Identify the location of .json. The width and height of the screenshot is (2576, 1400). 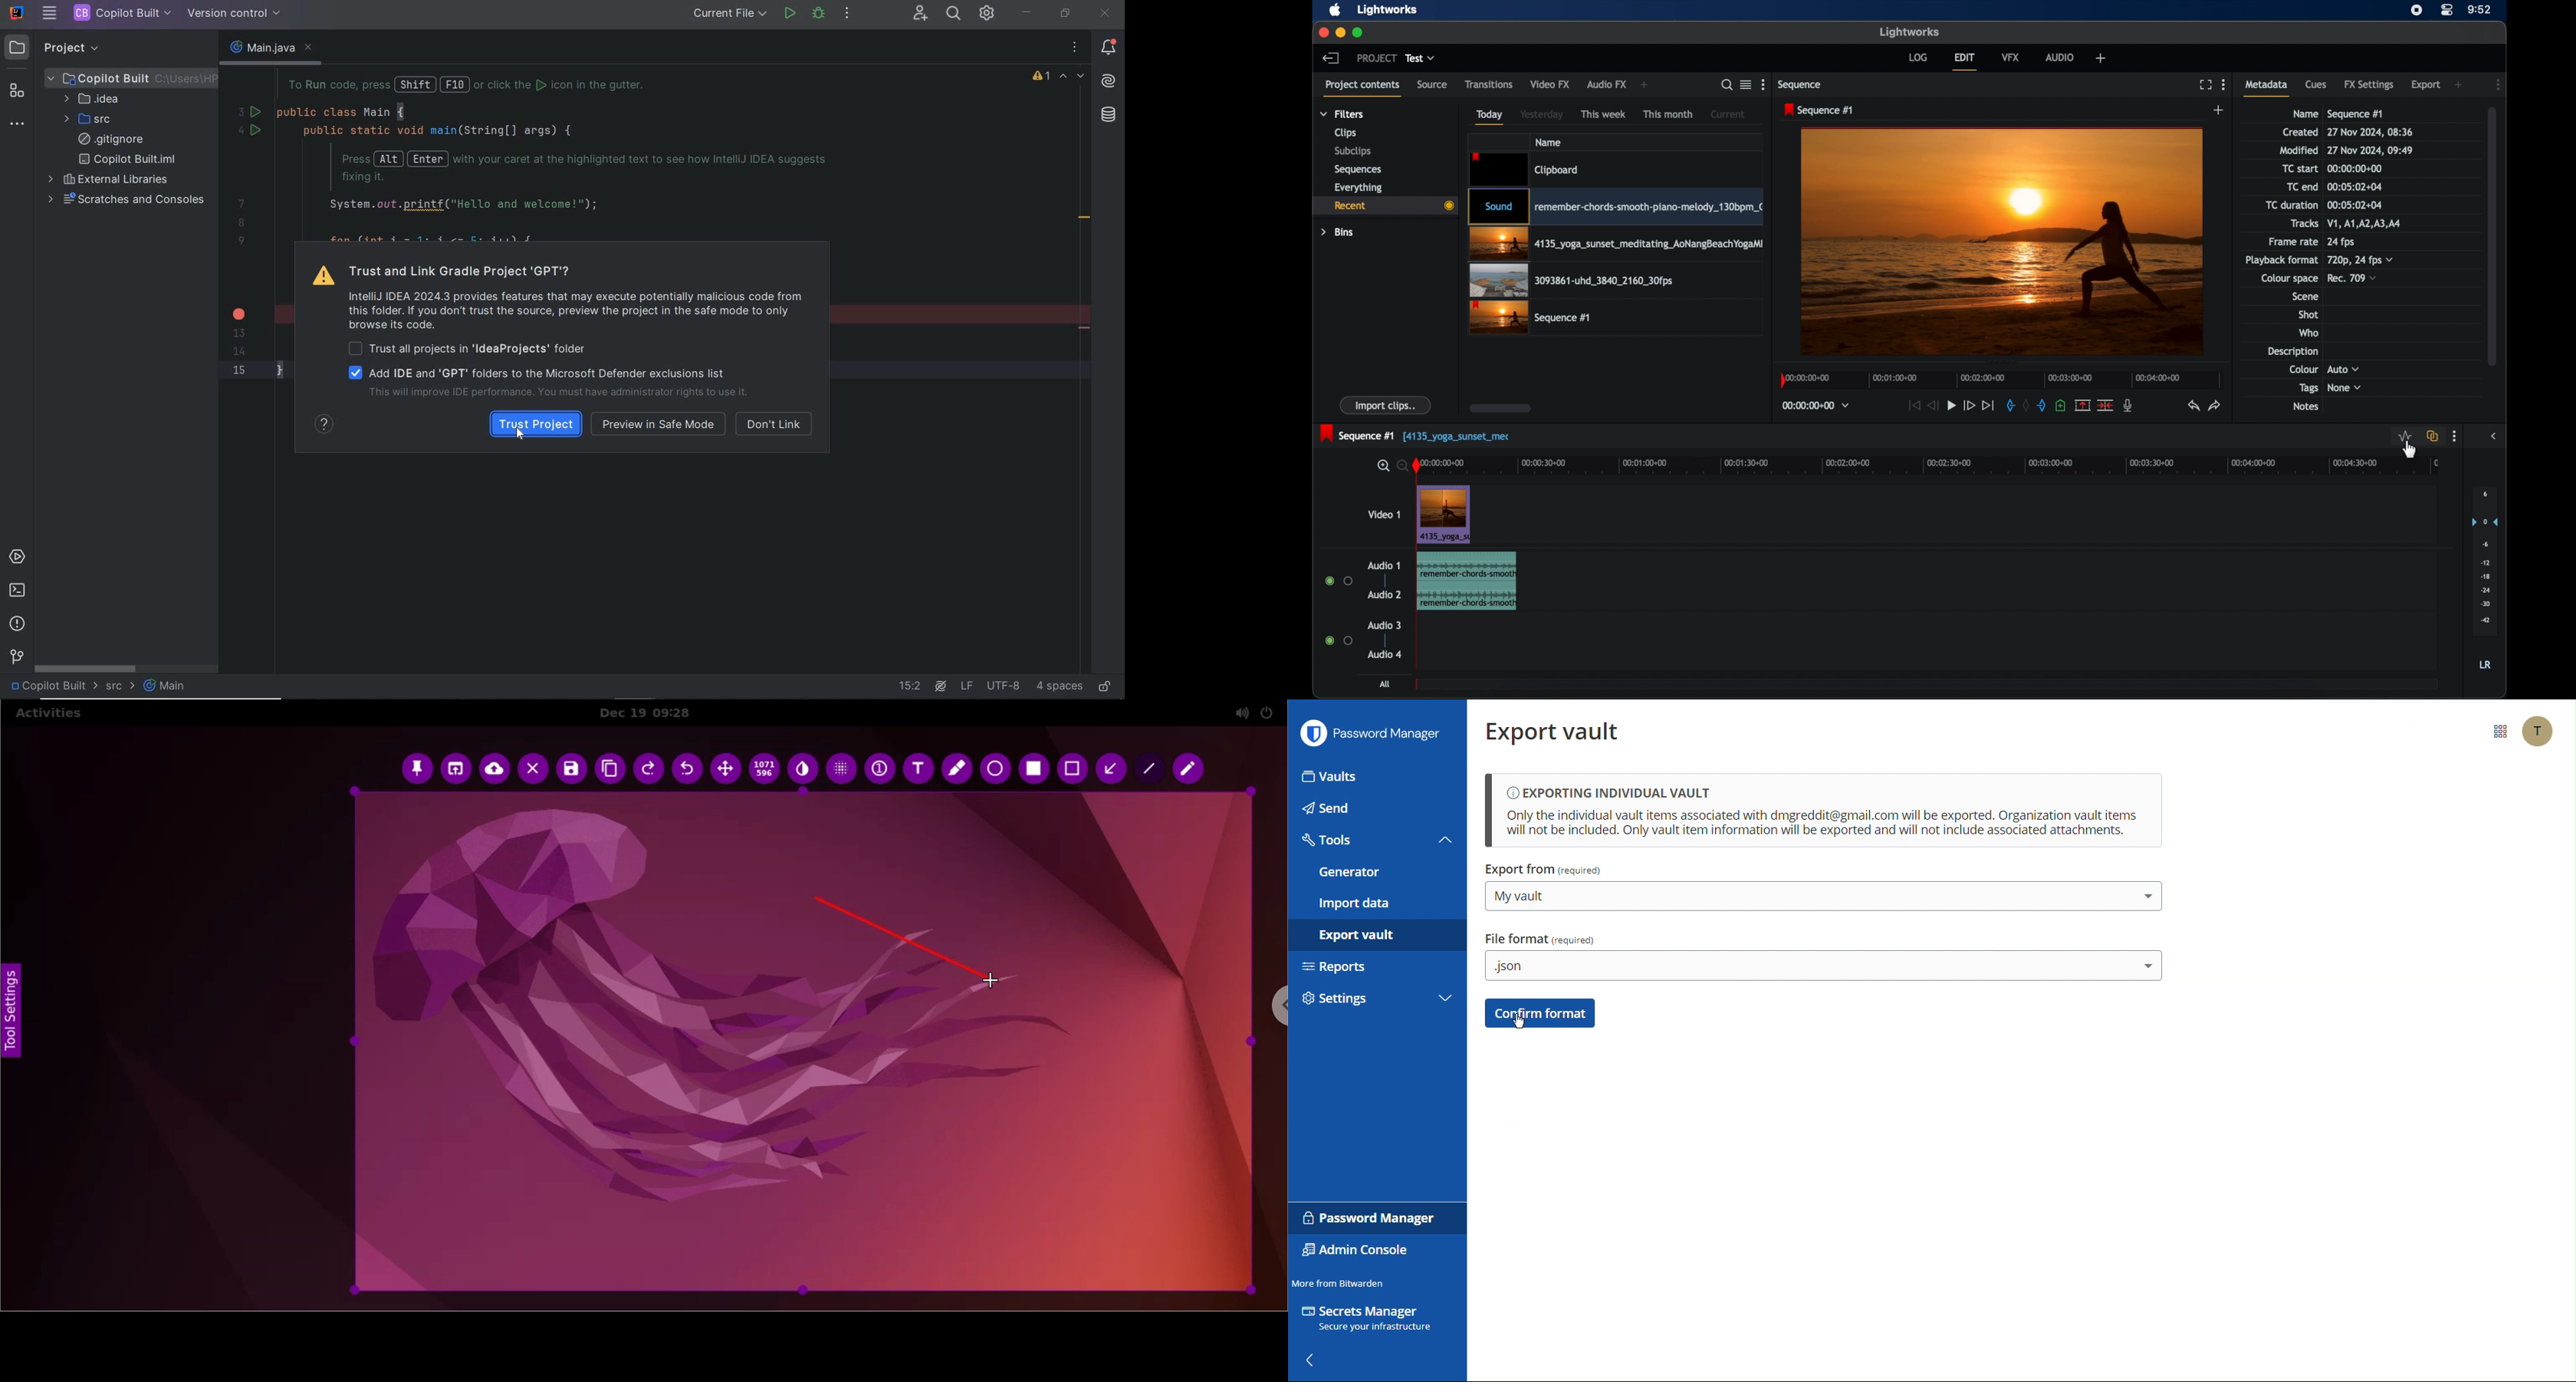
(1828, 970).